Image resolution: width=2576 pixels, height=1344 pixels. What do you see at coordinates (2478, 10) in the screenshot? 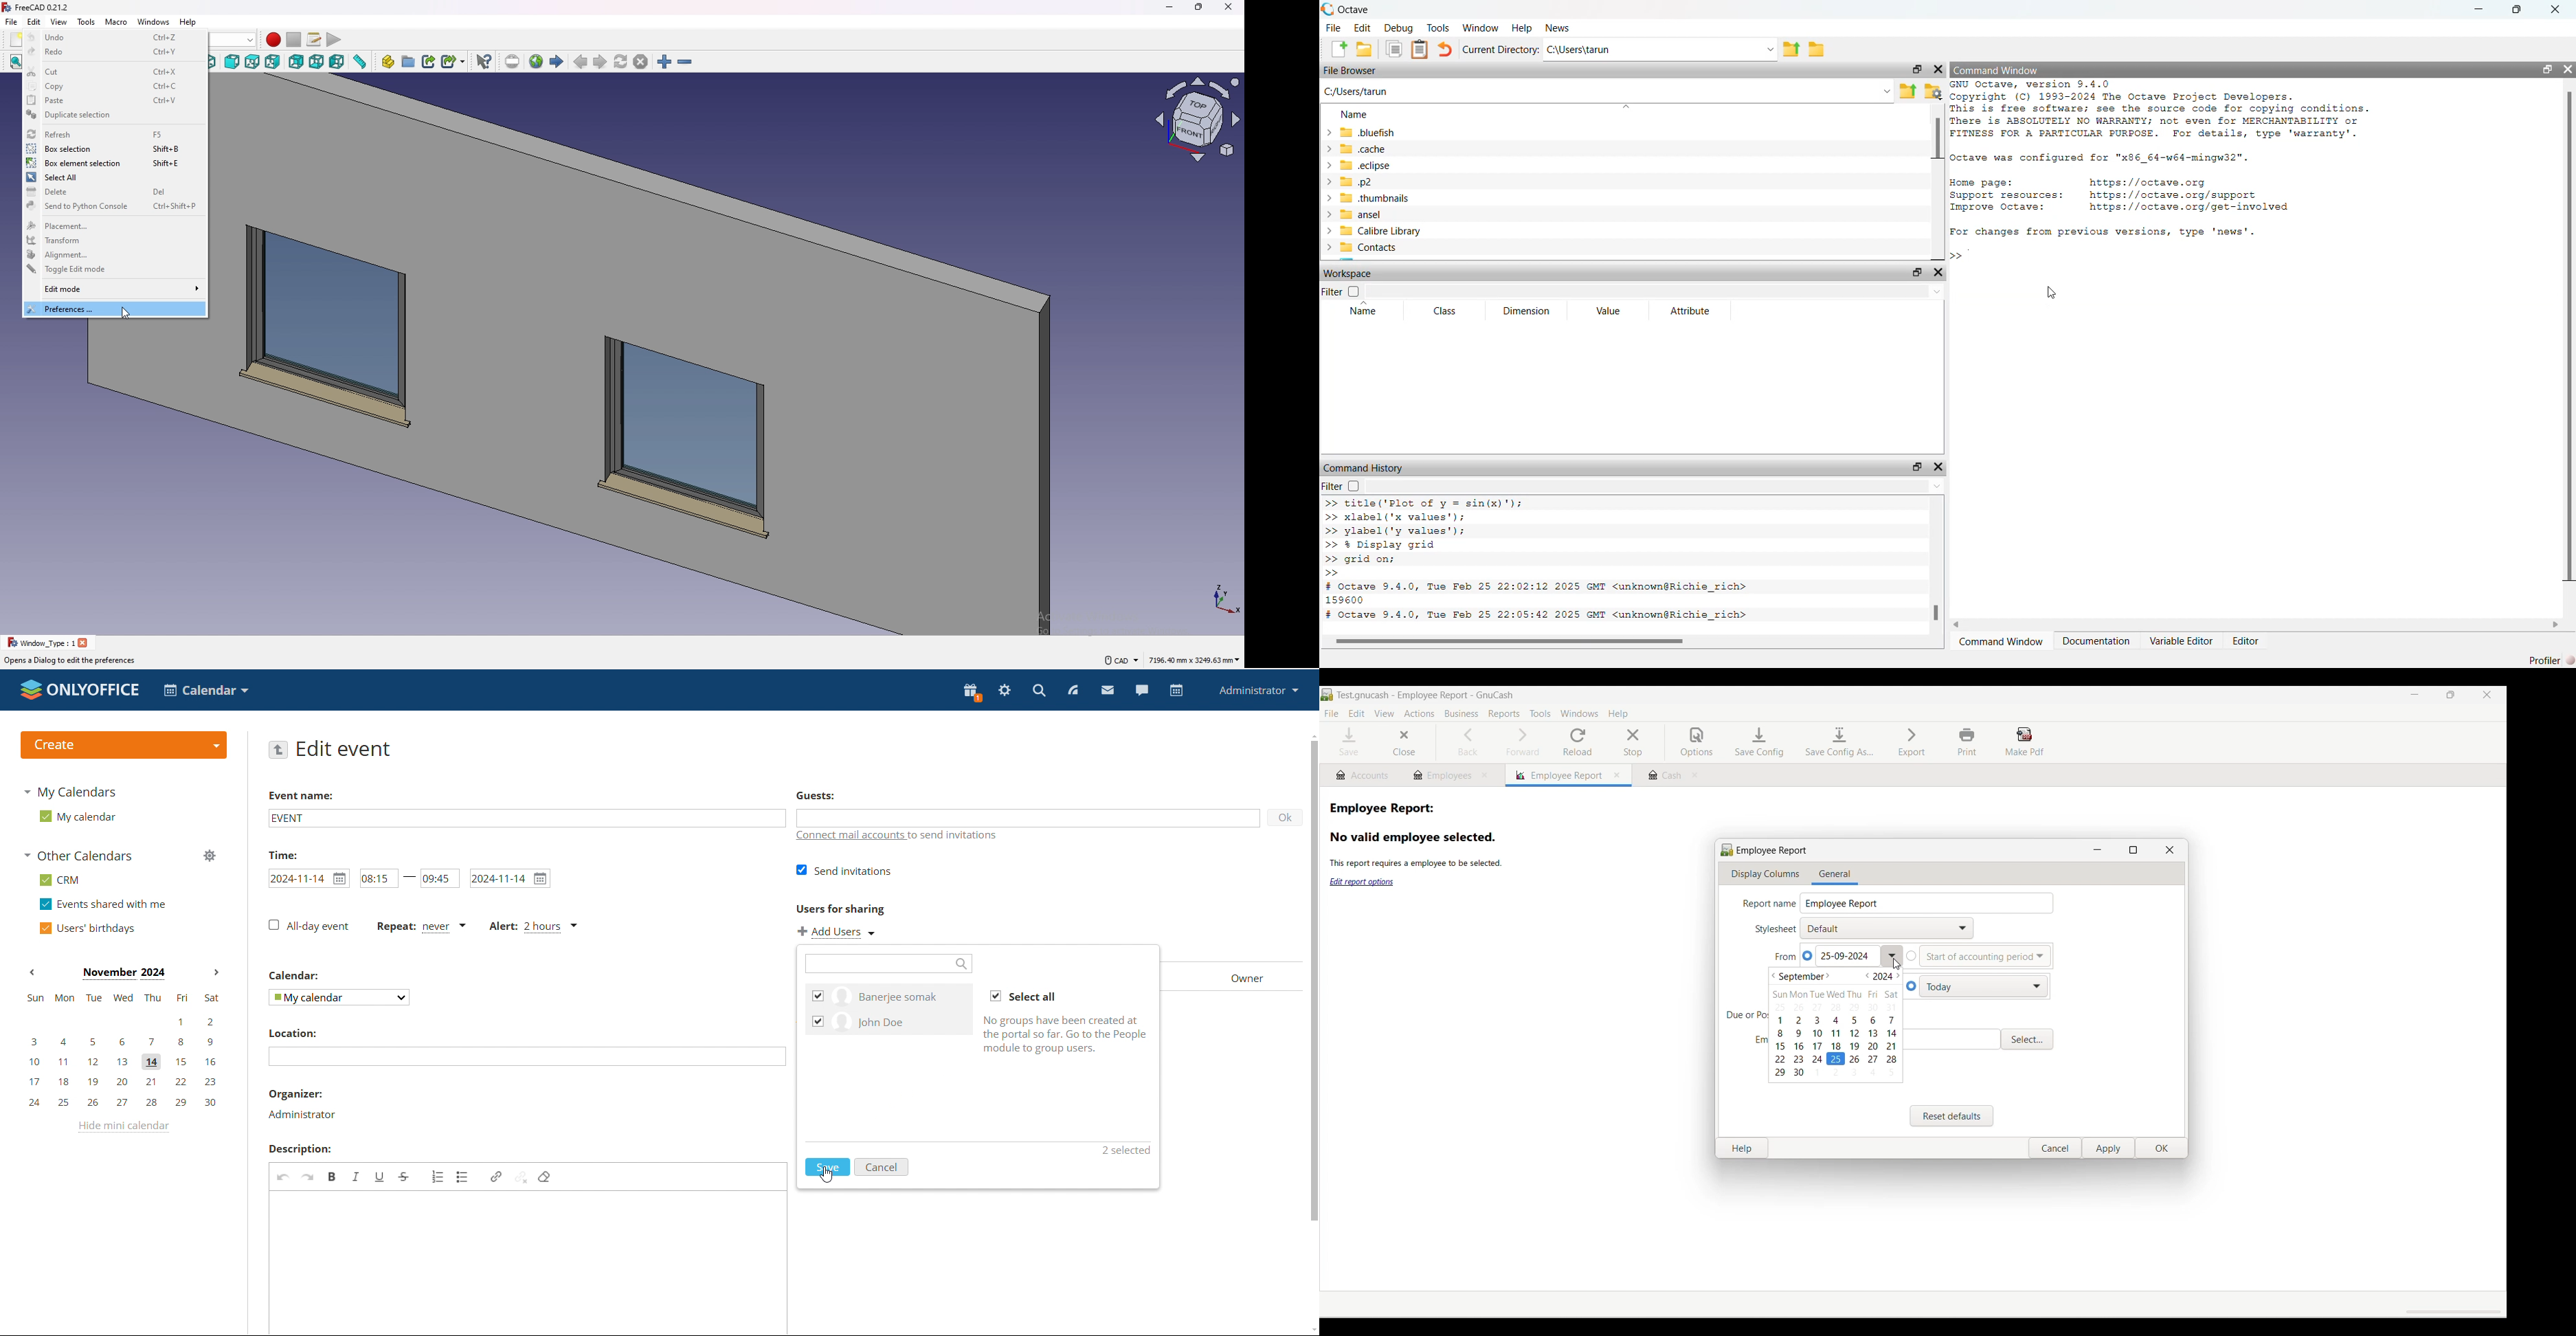
I see `minimize` at bounding box center [2478, 10].